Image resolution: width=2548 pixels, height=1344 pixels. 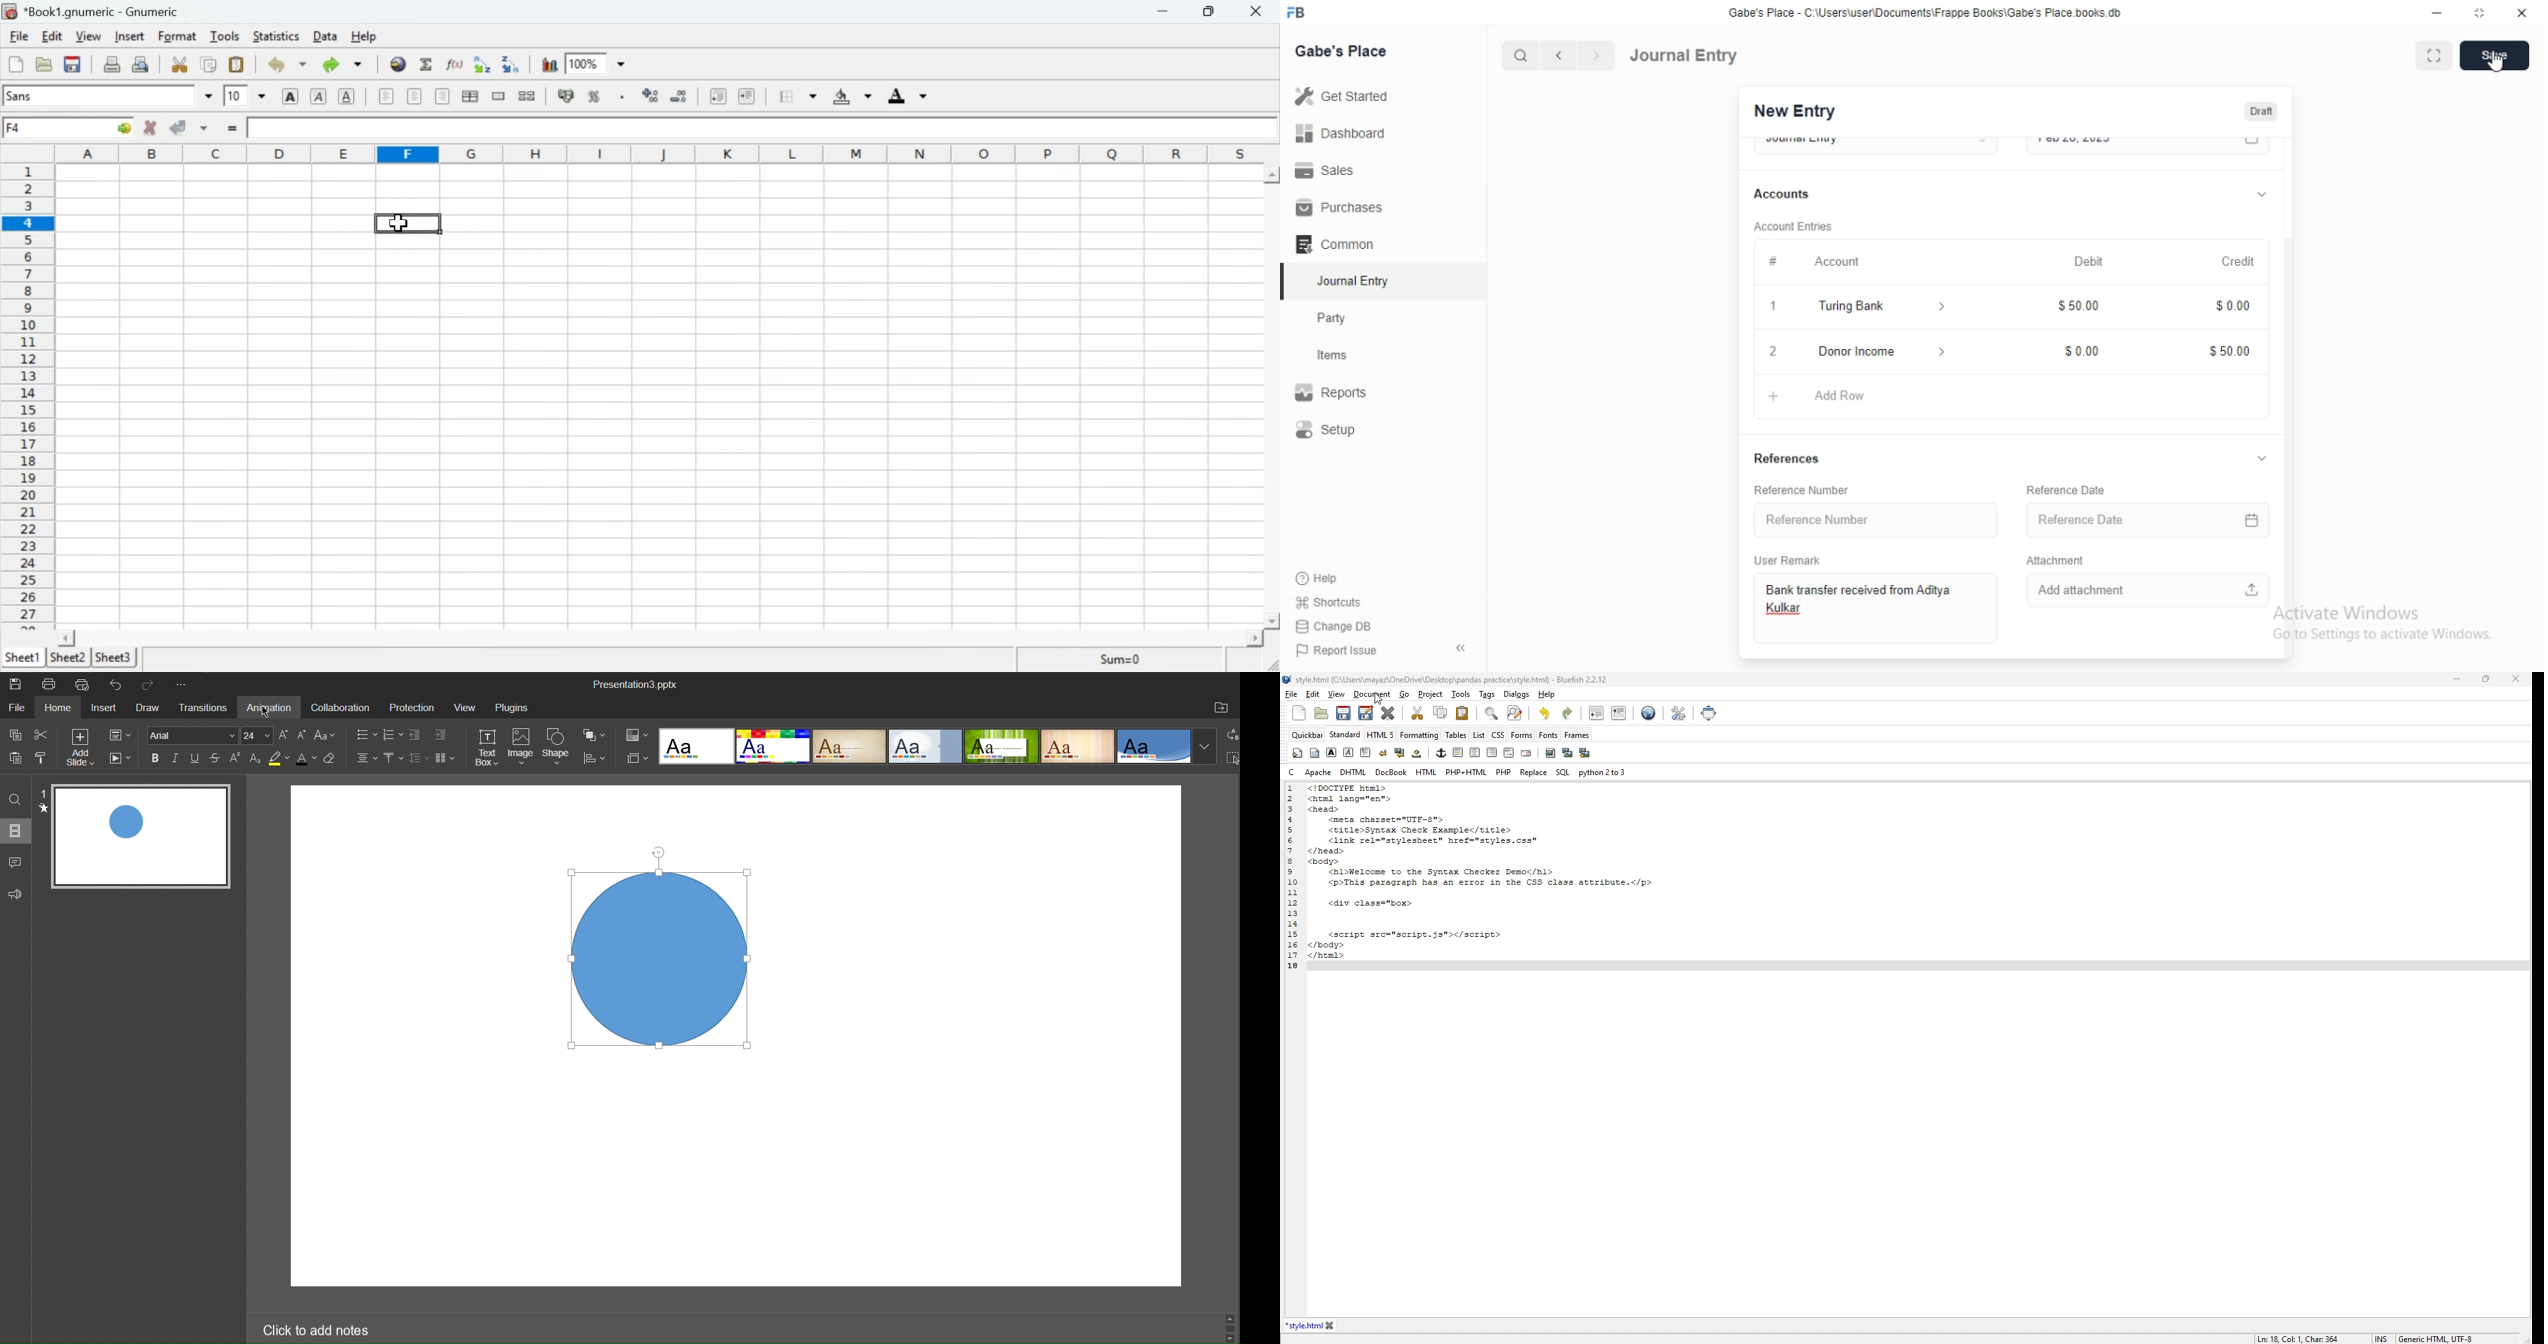 I want to click on save, so click(x=2498, y=55).